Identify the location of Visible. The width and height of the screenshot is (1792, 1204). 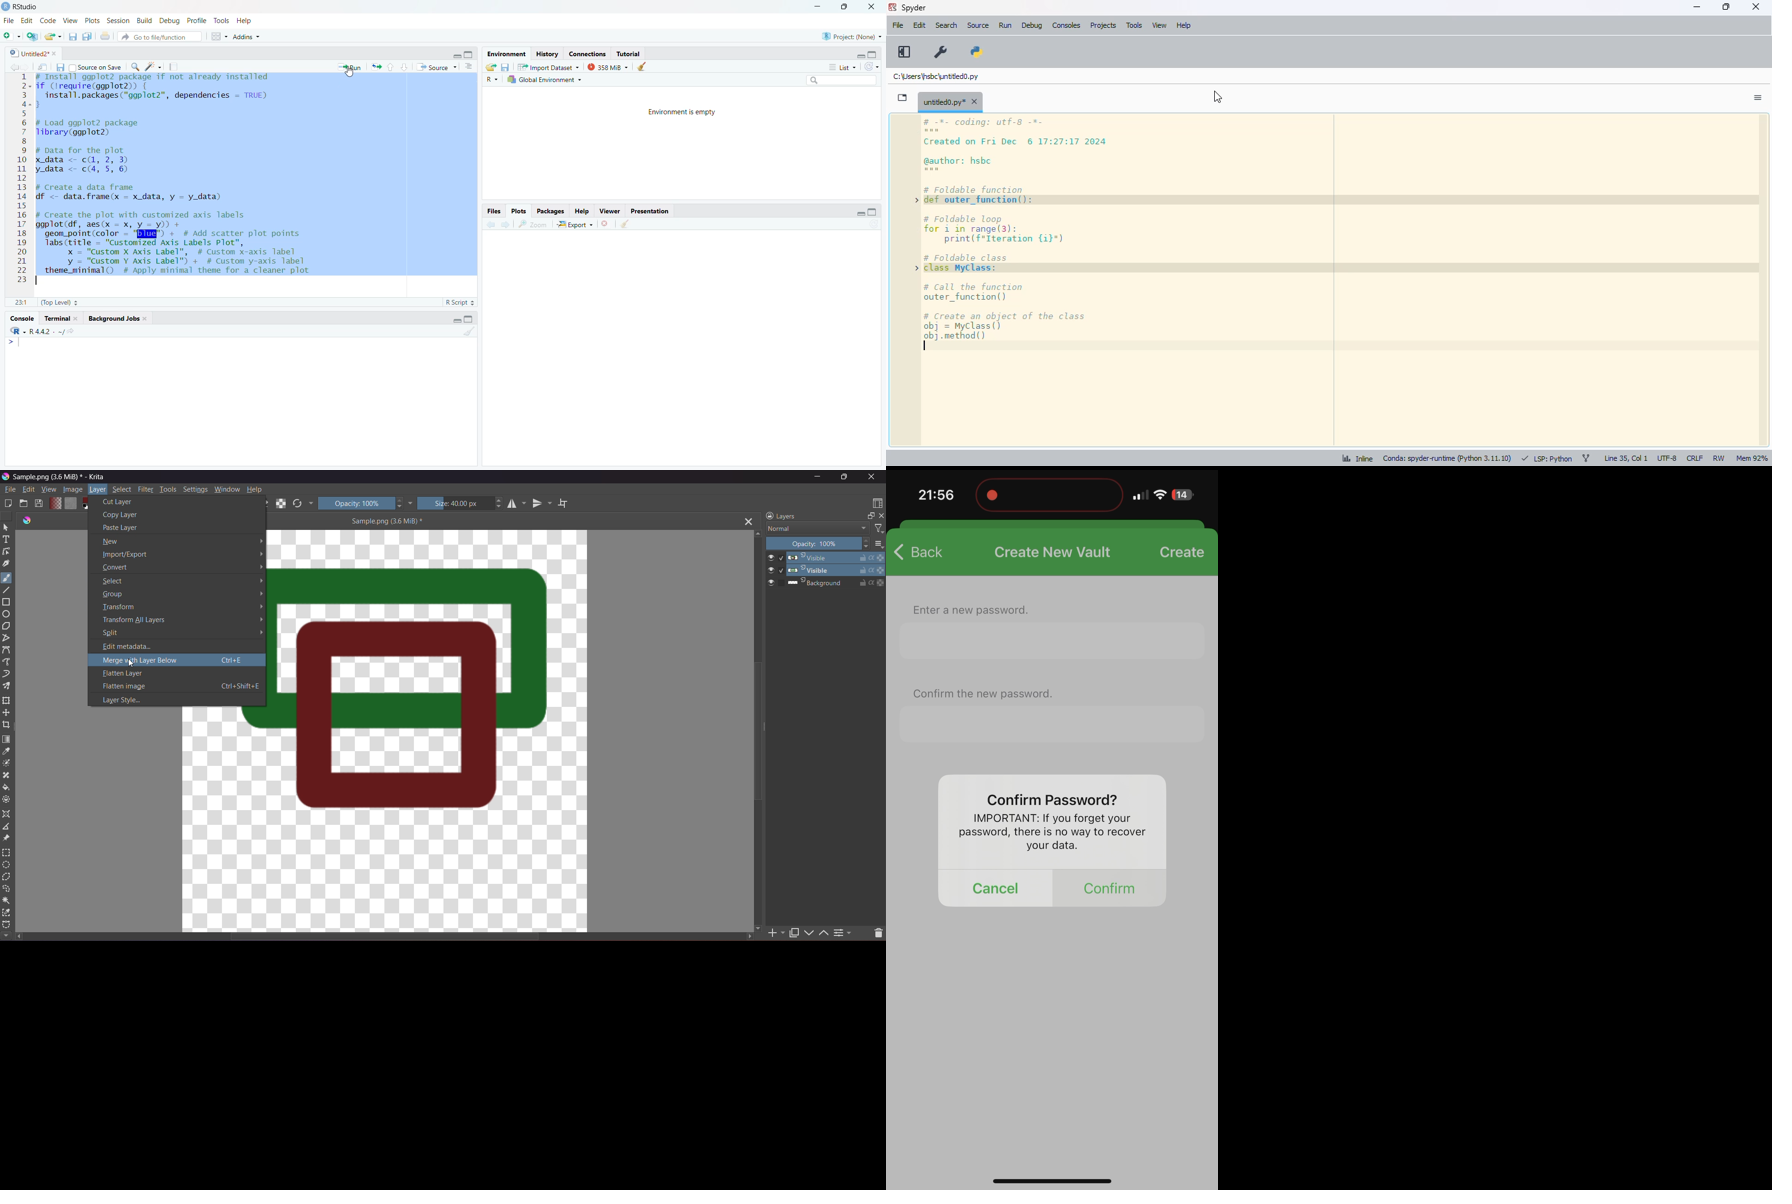
(824, 558).